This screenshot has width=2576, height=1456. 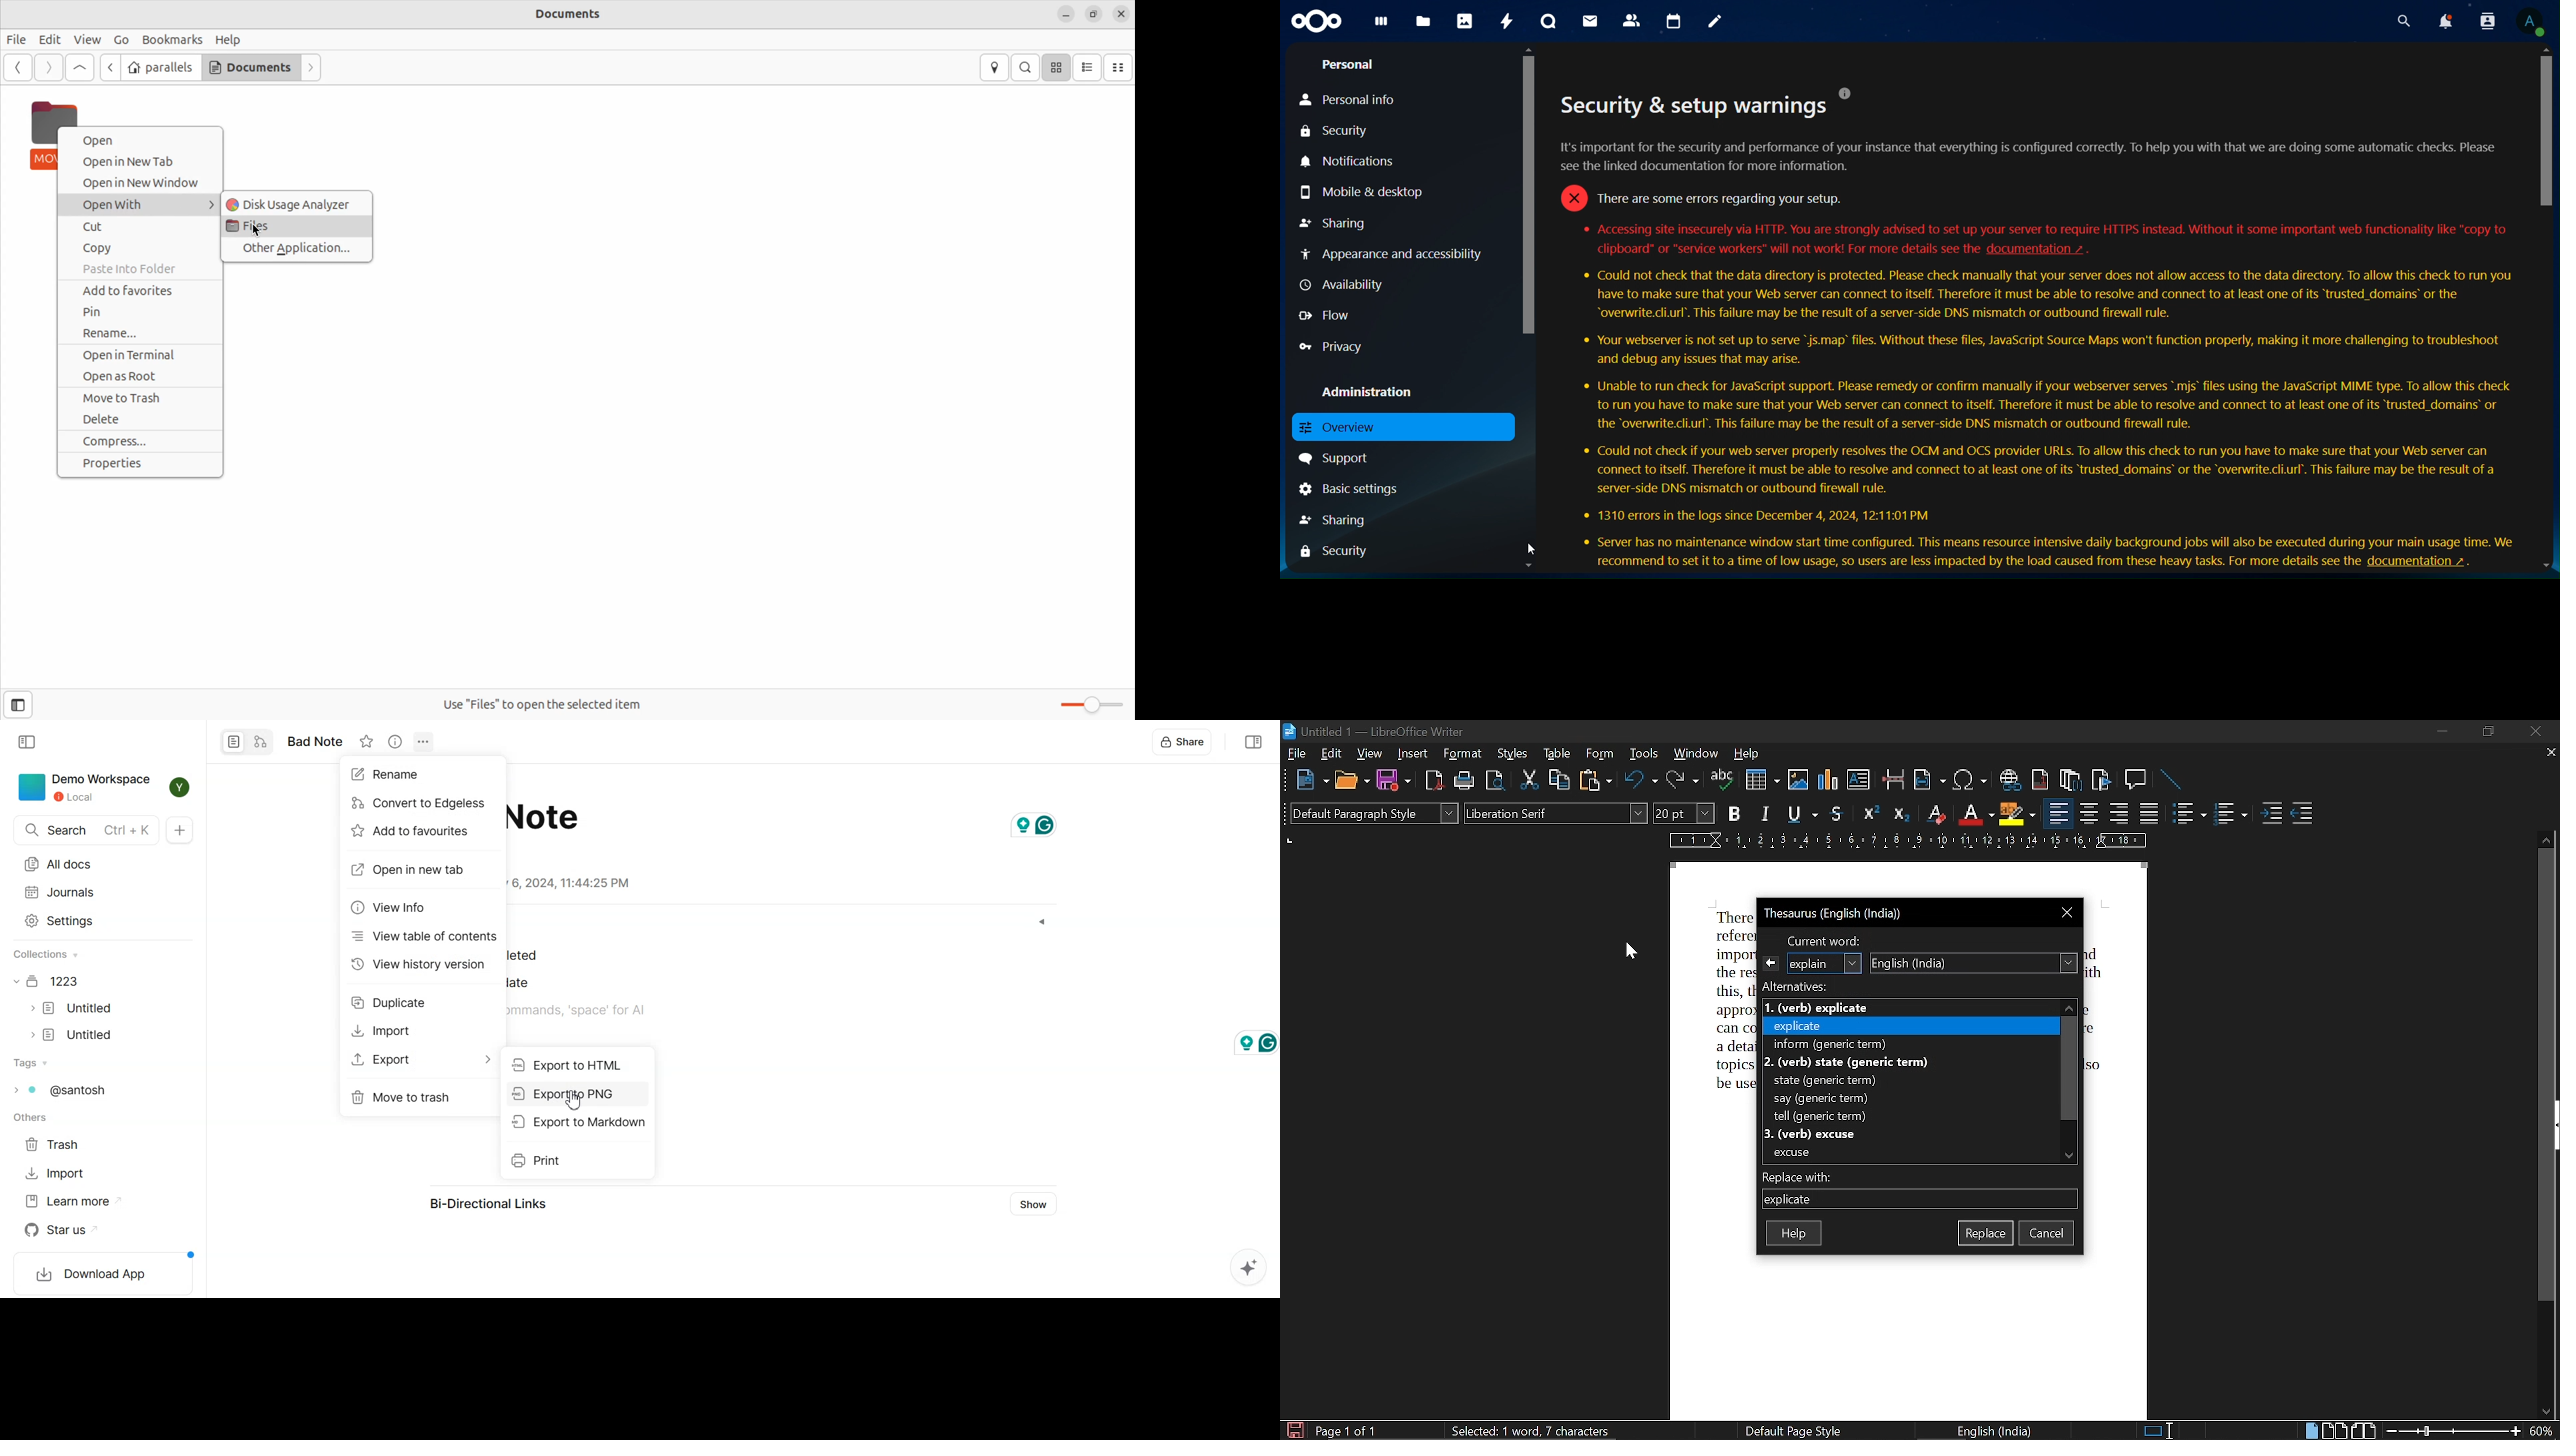 I want to click on move up, so click(x=2548, y=839).